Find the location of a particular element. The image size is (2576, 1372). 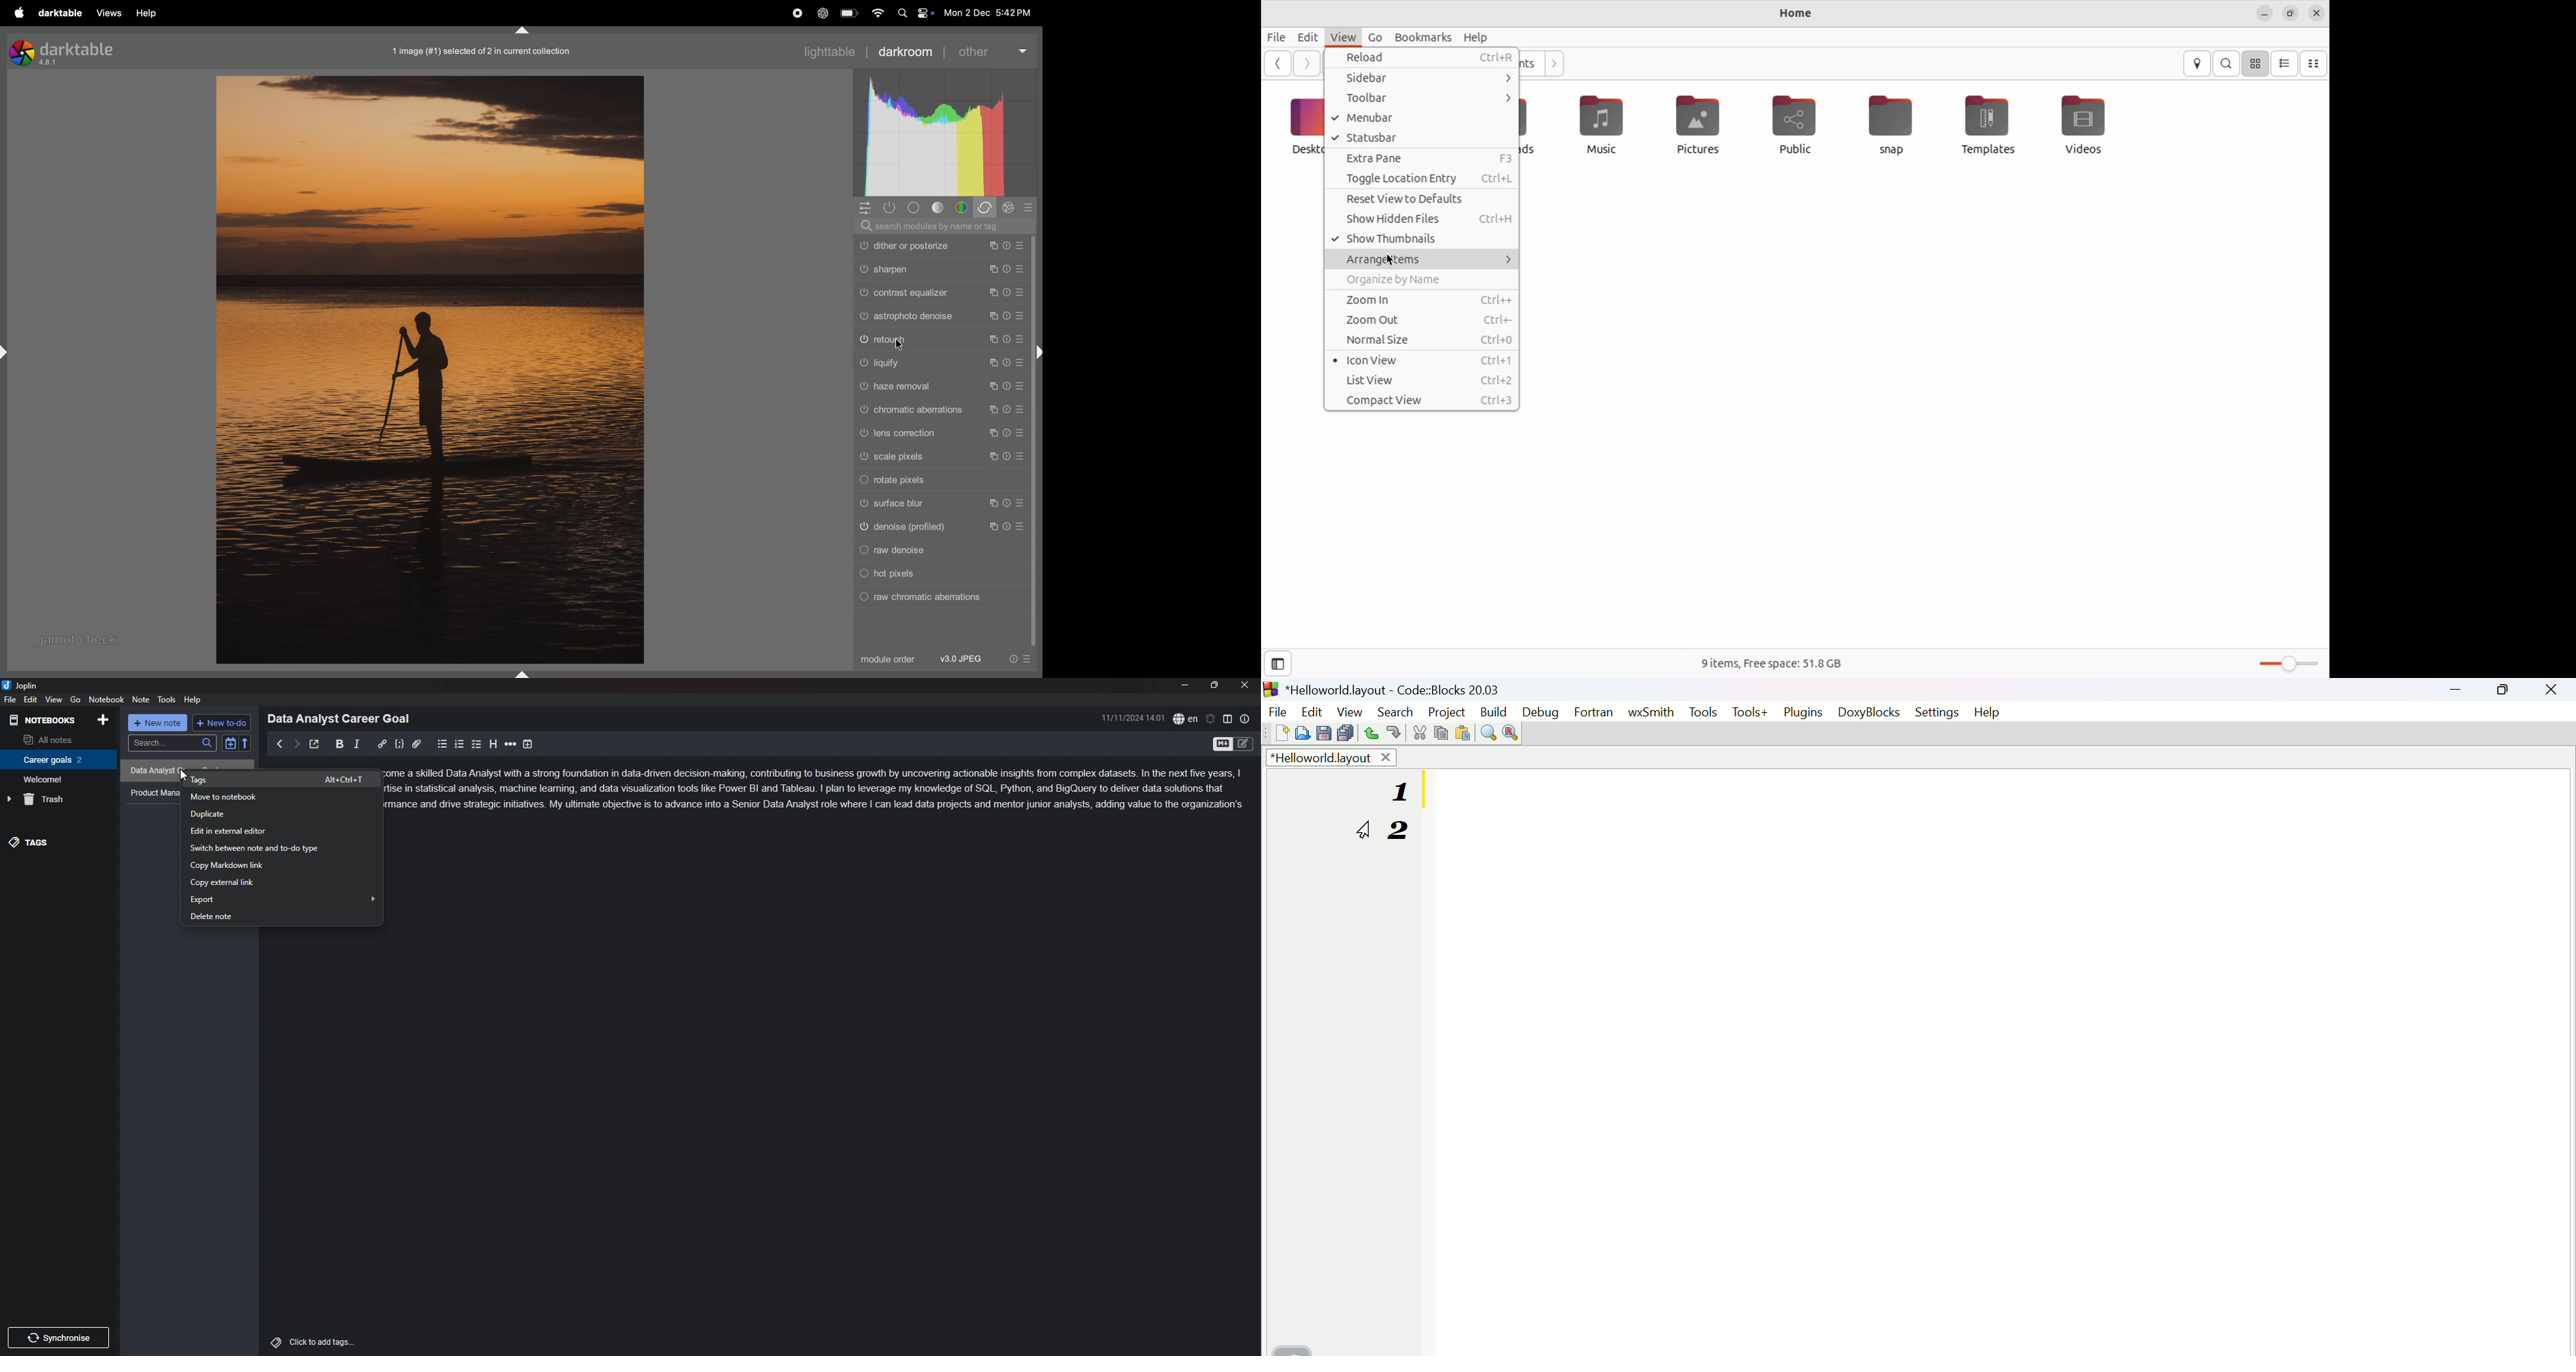

Toggle Editor is located at coordinates (1244, 745).